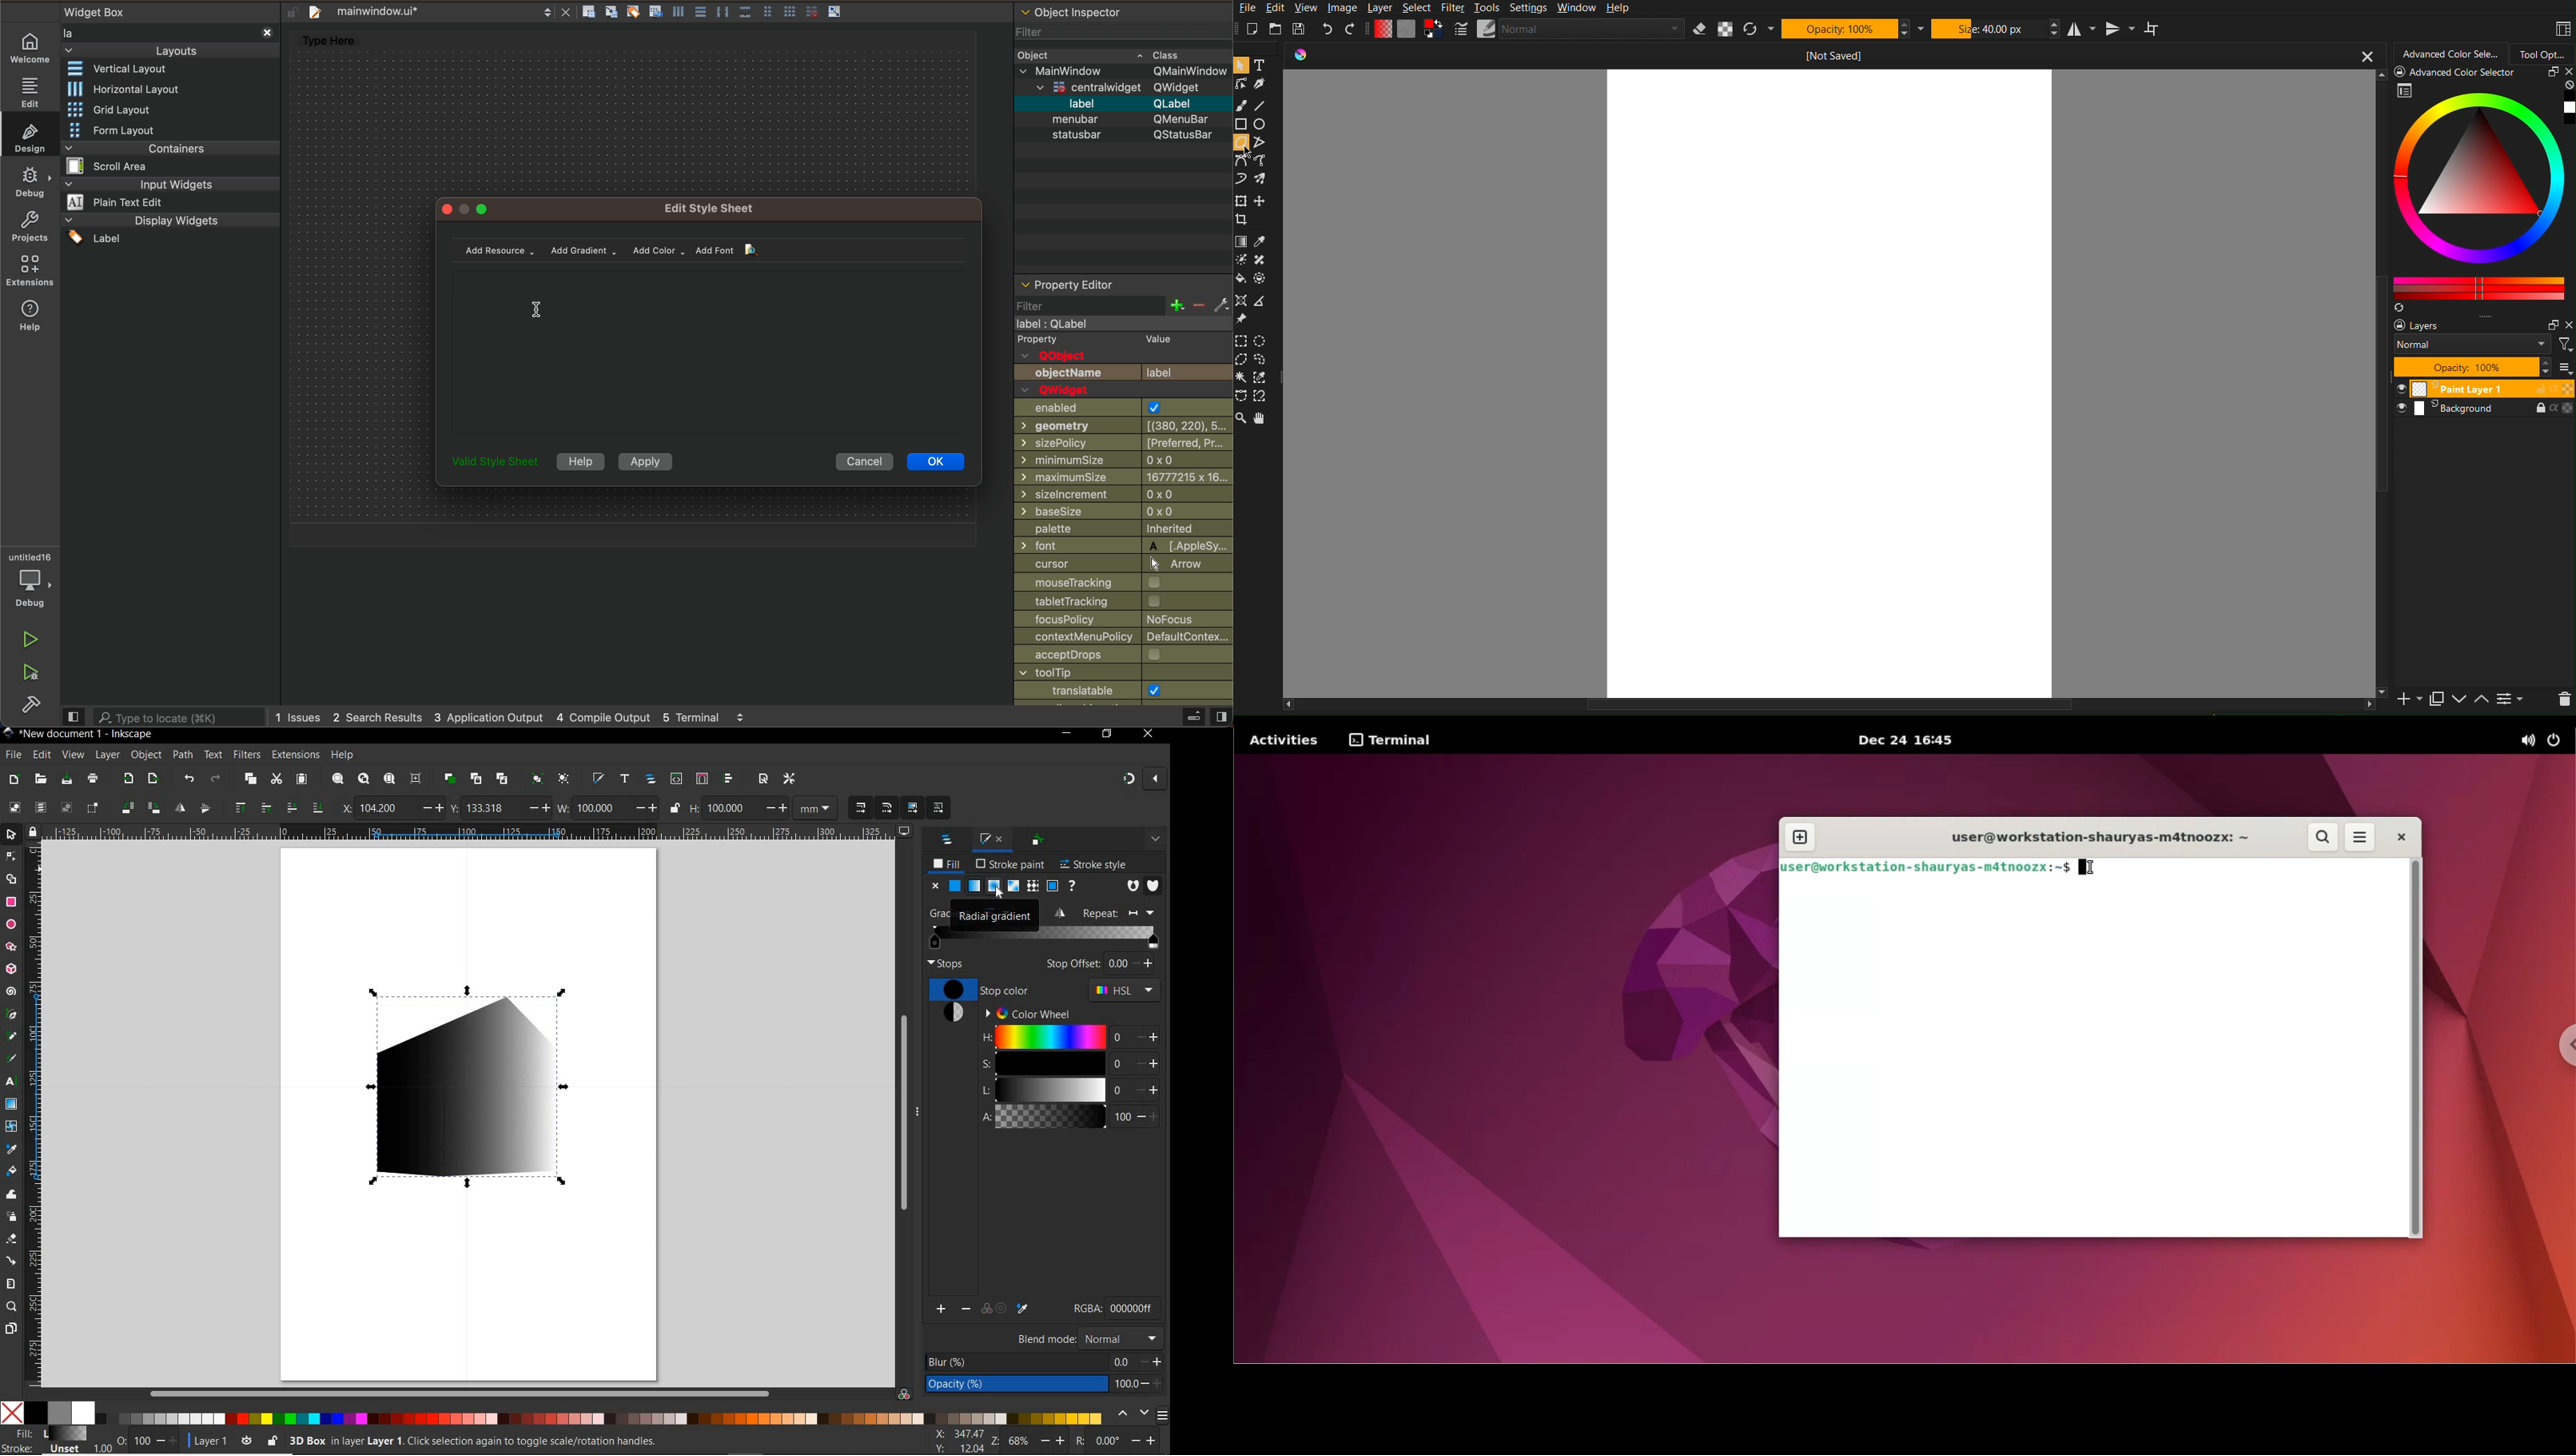 The width and height of the screenshot is (2576, 1456). What do you see at coordinates (12, 1238) in the screenshot?
I see `ERASER TOOL` at bounding box center [12, 1238].